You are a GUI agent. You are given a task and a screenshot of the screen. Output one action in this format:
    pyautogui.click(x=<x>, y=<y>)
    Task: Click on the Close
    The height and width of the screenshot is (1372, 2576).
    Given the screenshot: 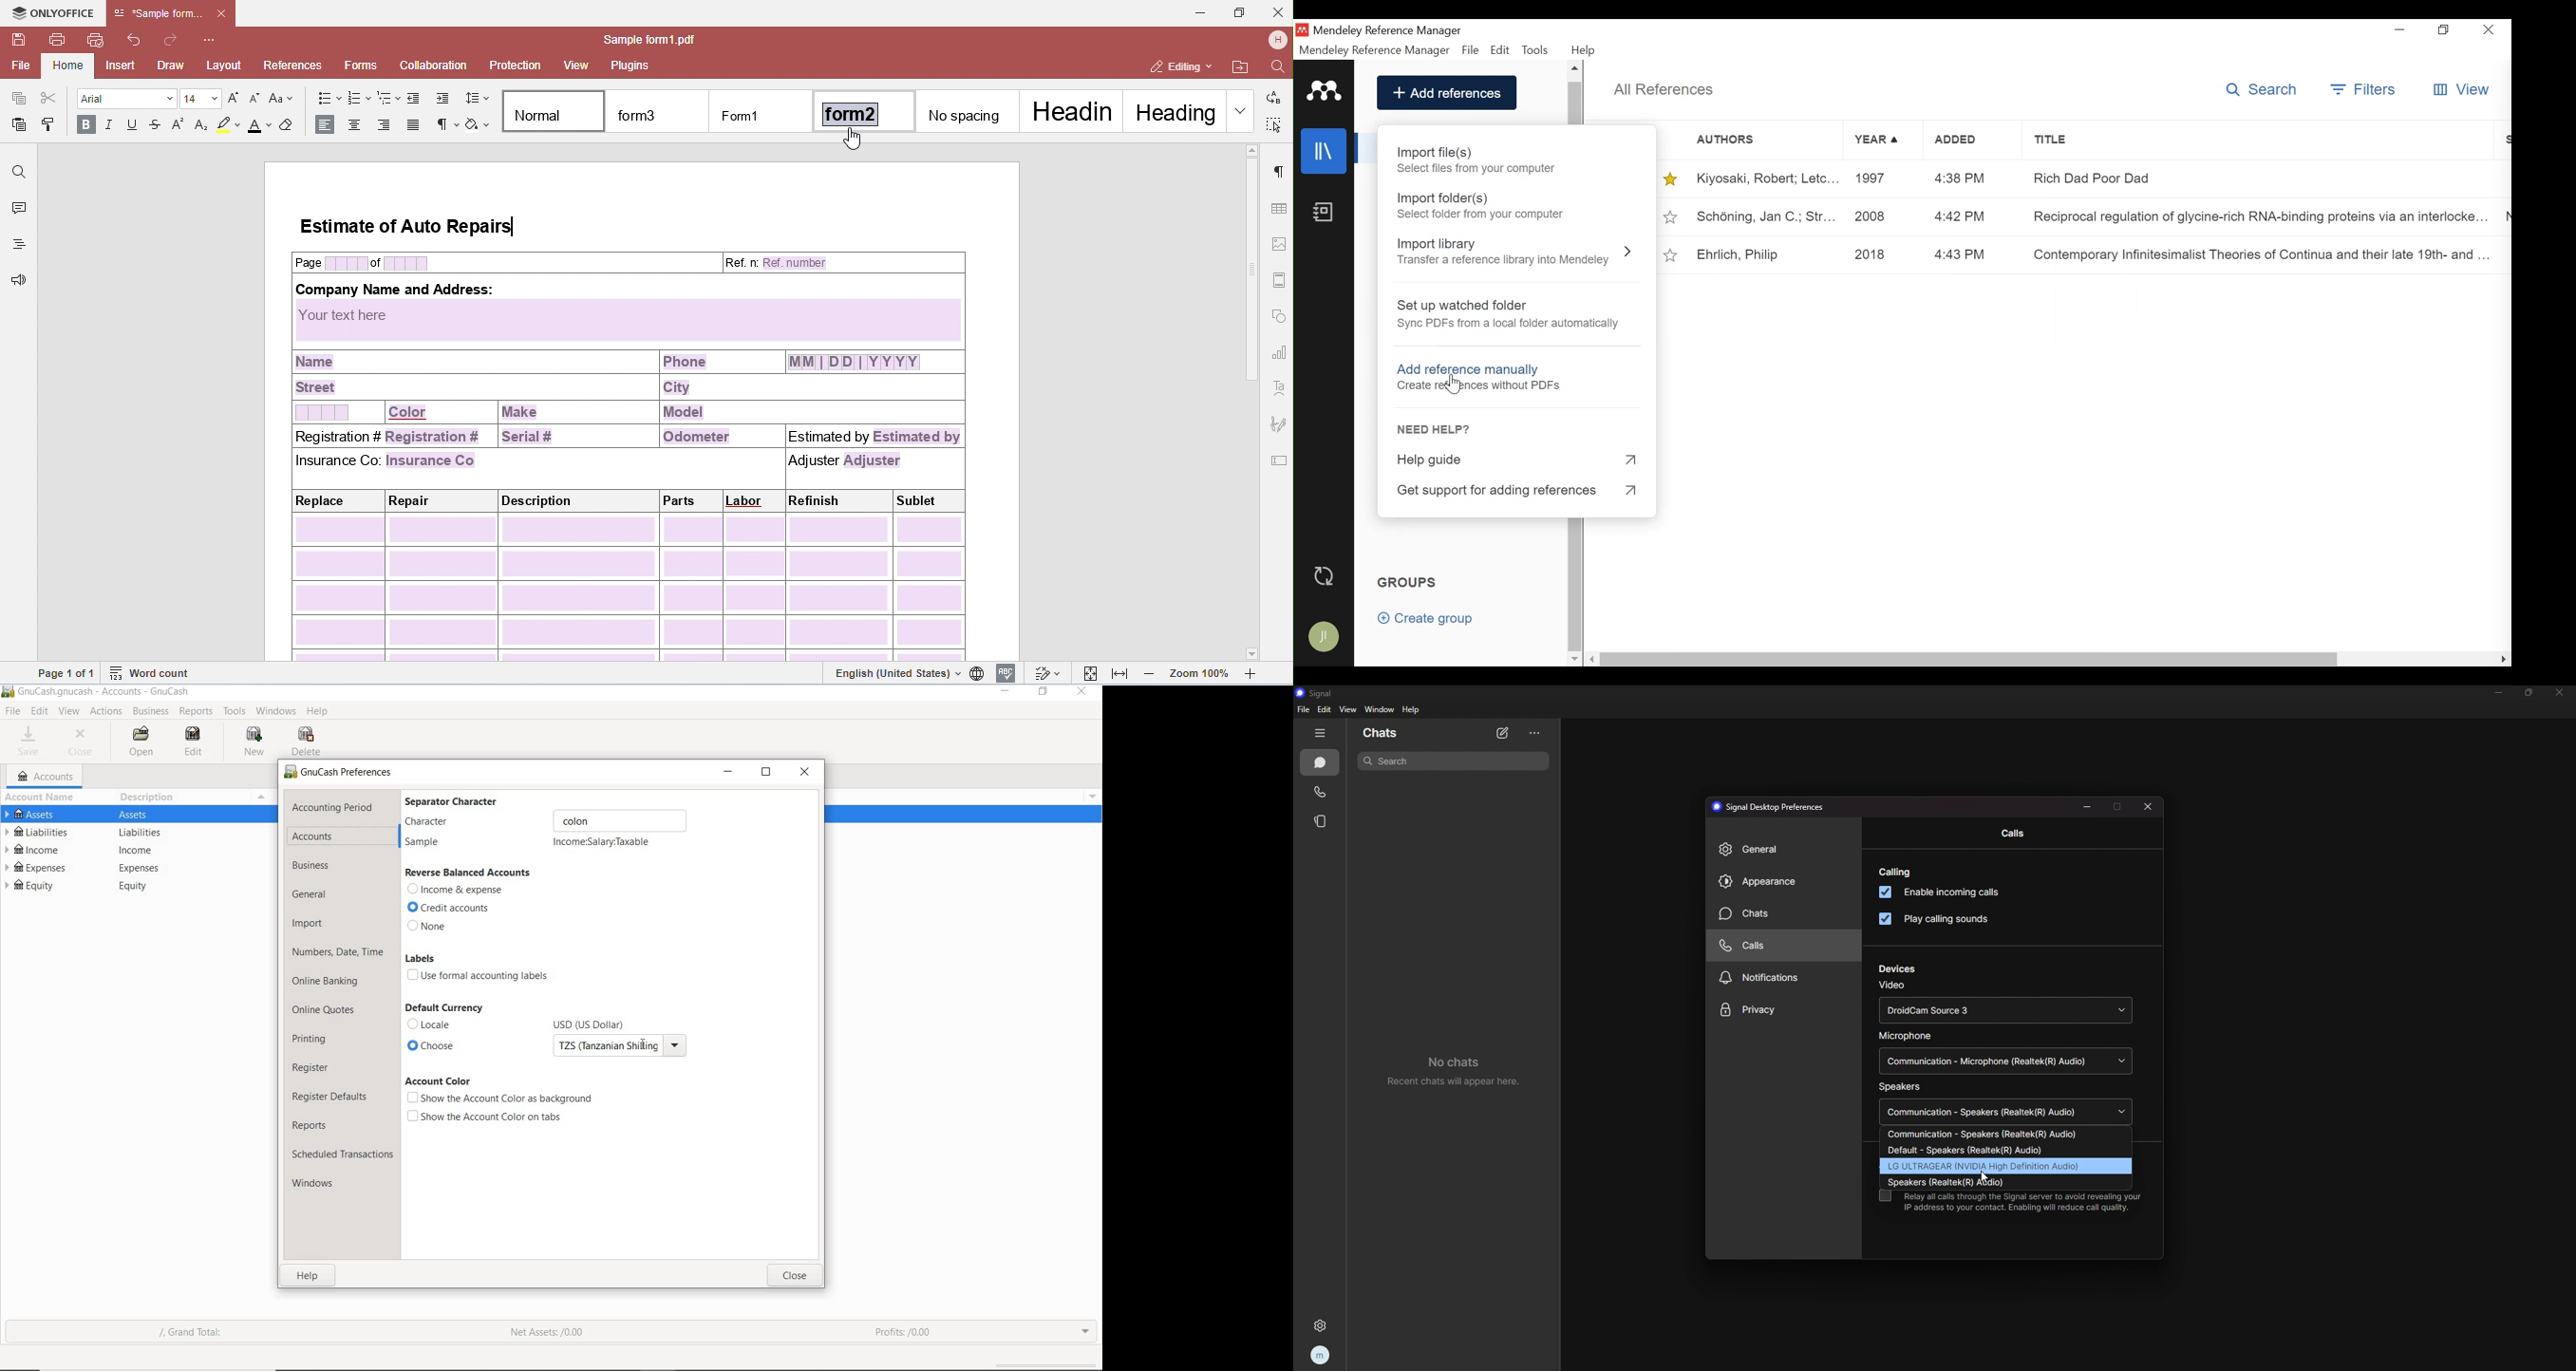 What is the action you would take?
    pyautogui.click(x=2490, y=30)
    